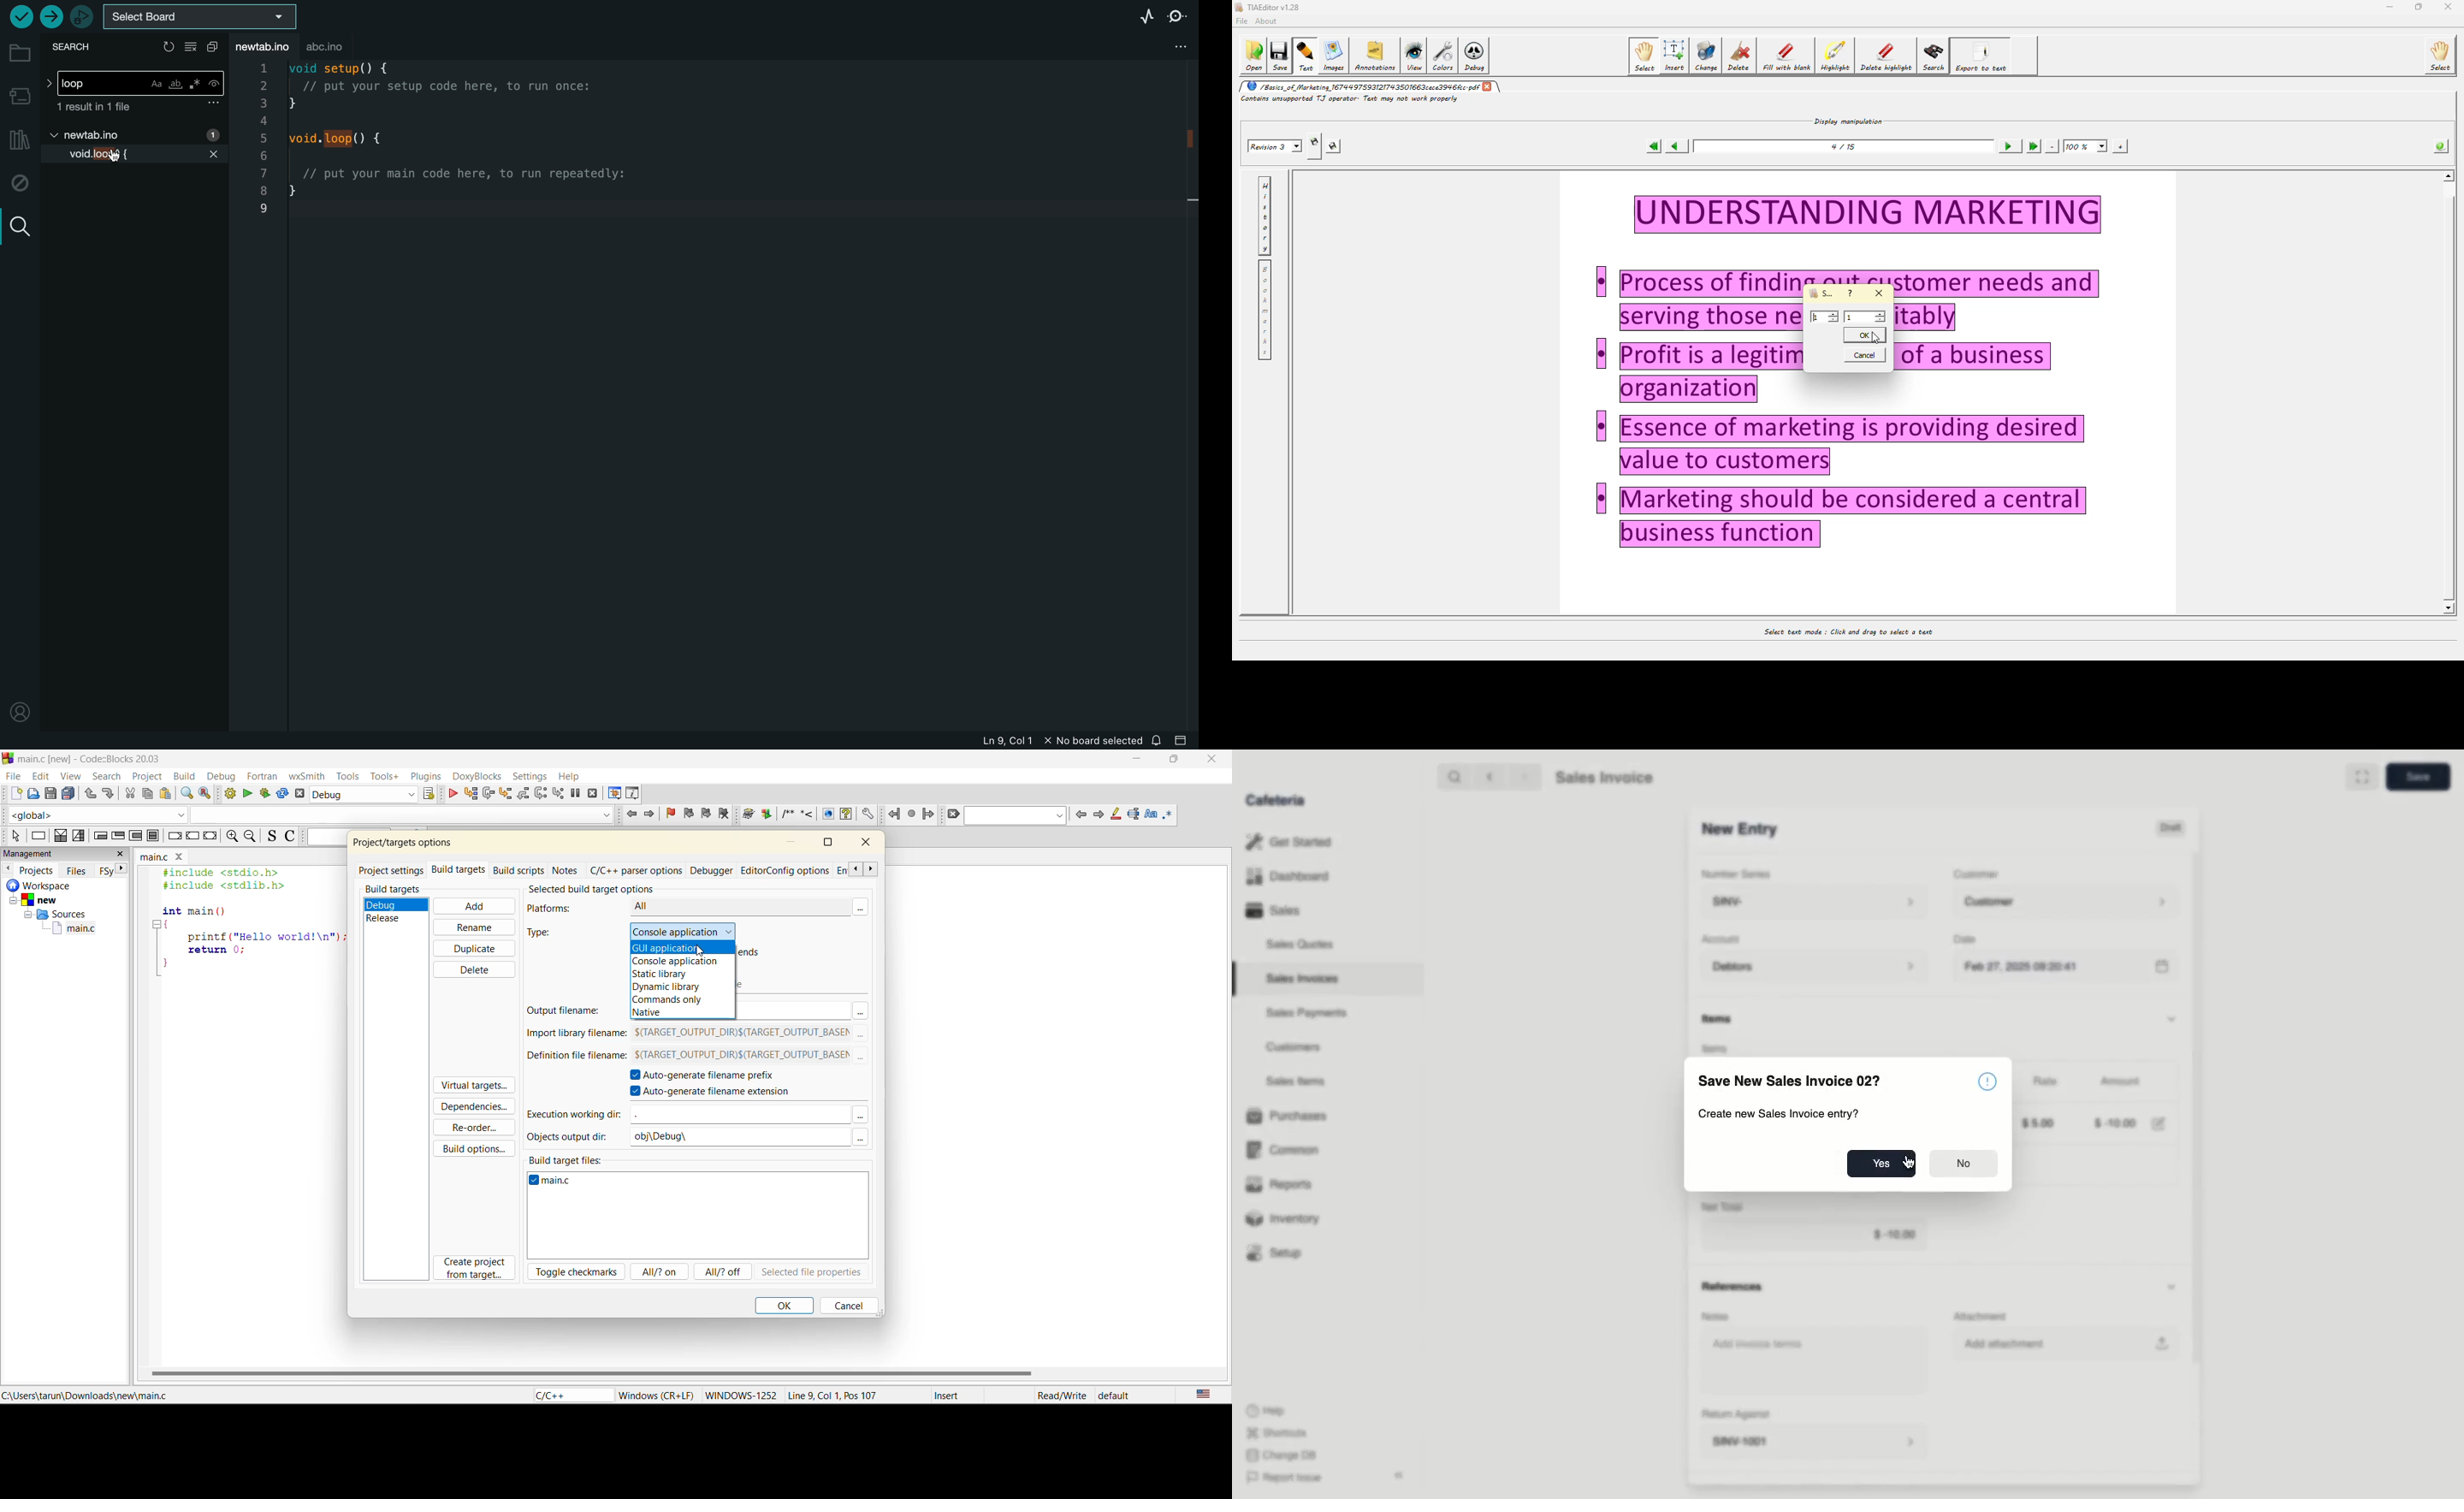 The image size is (2464, 1512). Describe the element at coordinates (231, 838) in the screenshot. I see `zoom in` at that location.